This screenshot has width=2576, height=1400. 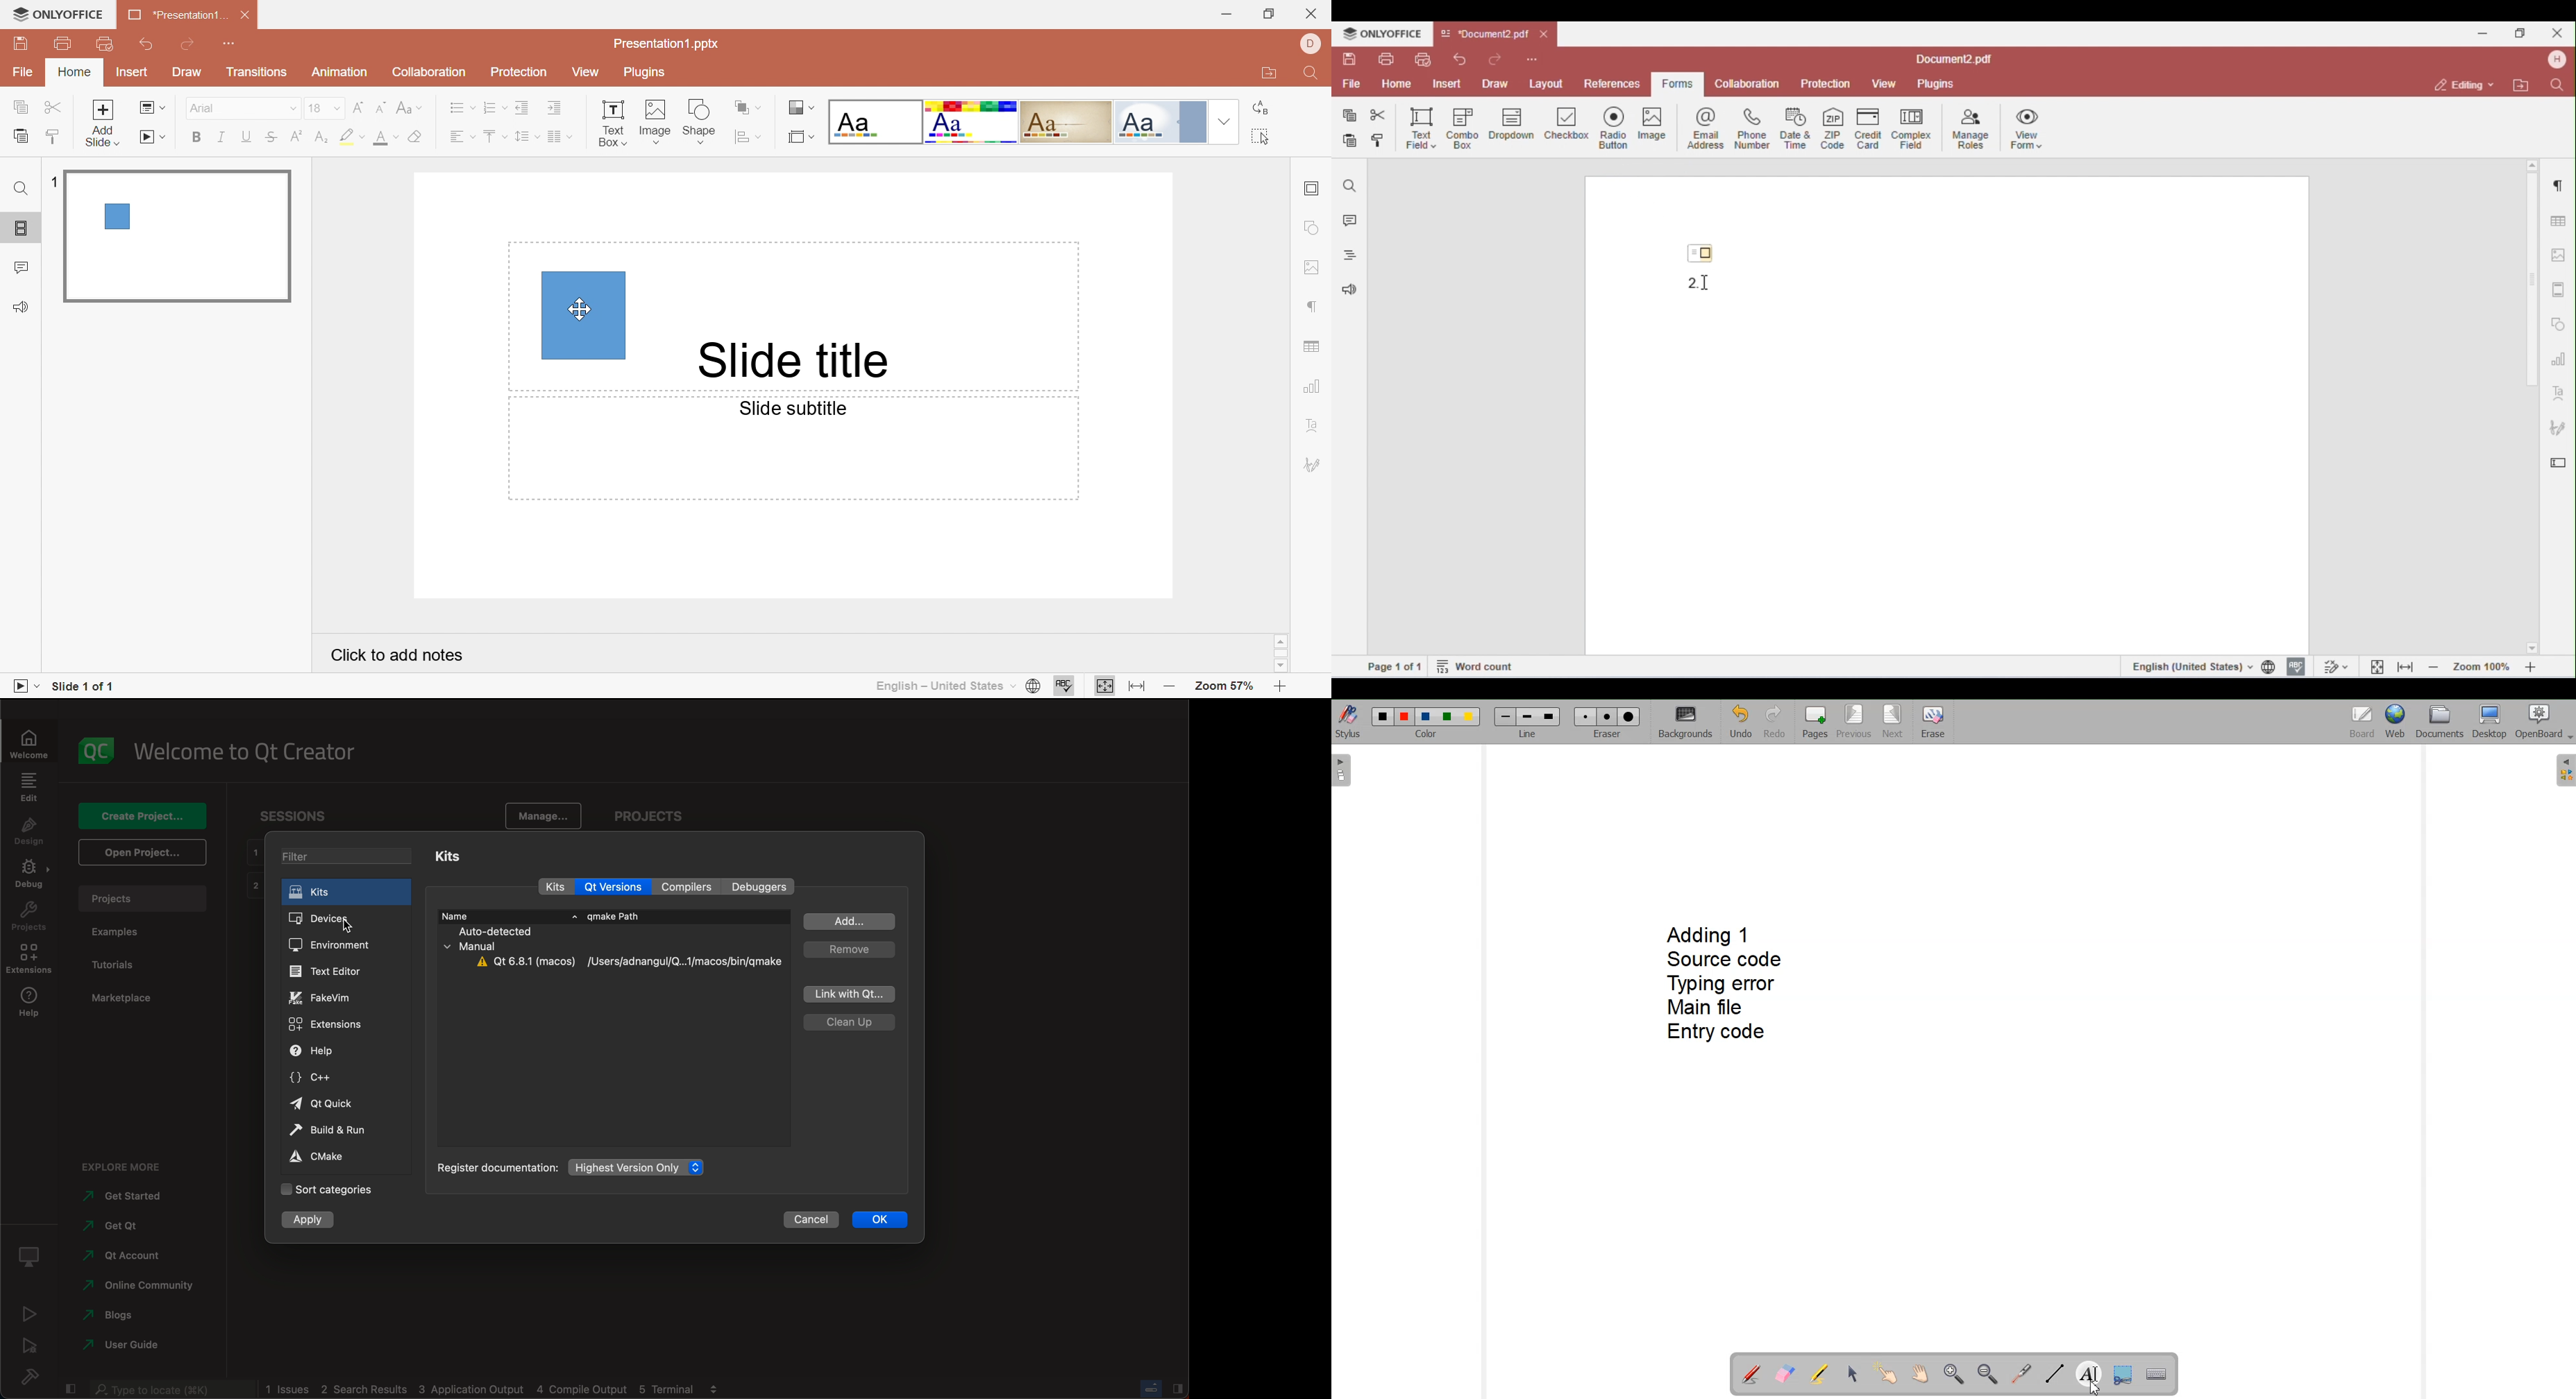 I want to click on Image settings, so click(x=1312, y=270).